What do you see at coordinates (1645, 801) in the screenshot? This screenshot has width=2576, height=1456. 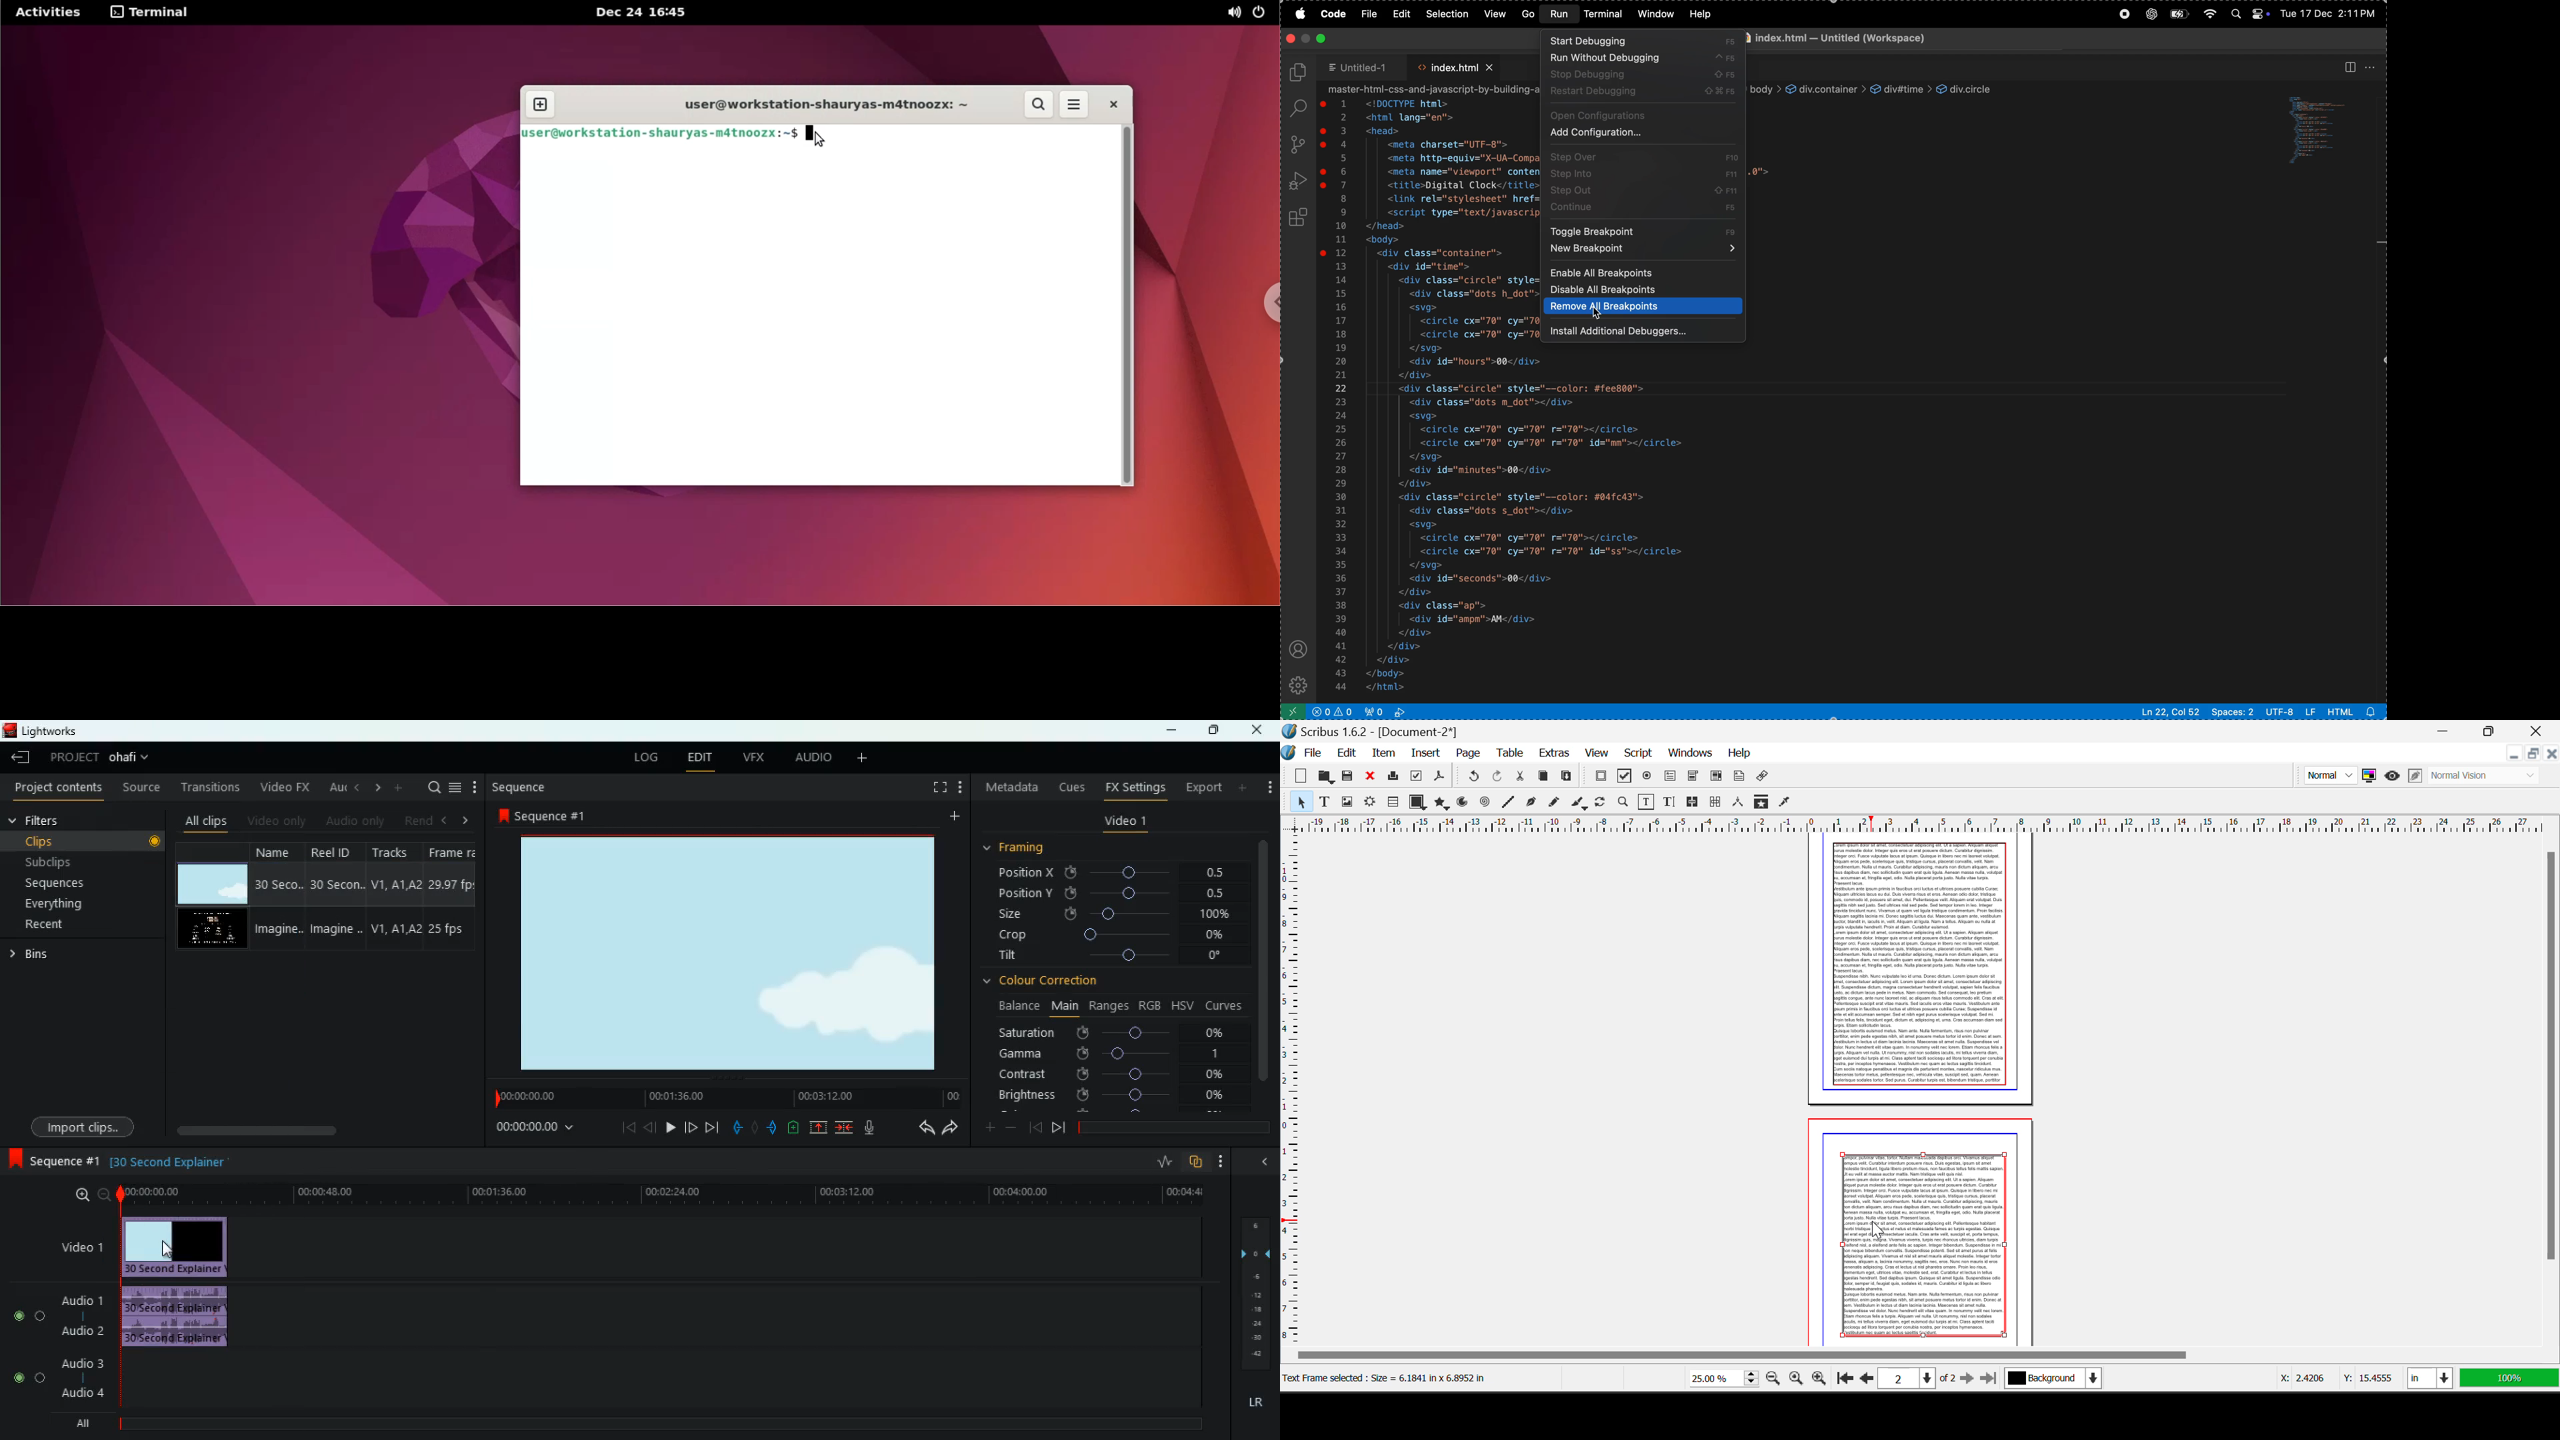 I see `Edit Contents of Frame` at bounding box center [1645, 801].